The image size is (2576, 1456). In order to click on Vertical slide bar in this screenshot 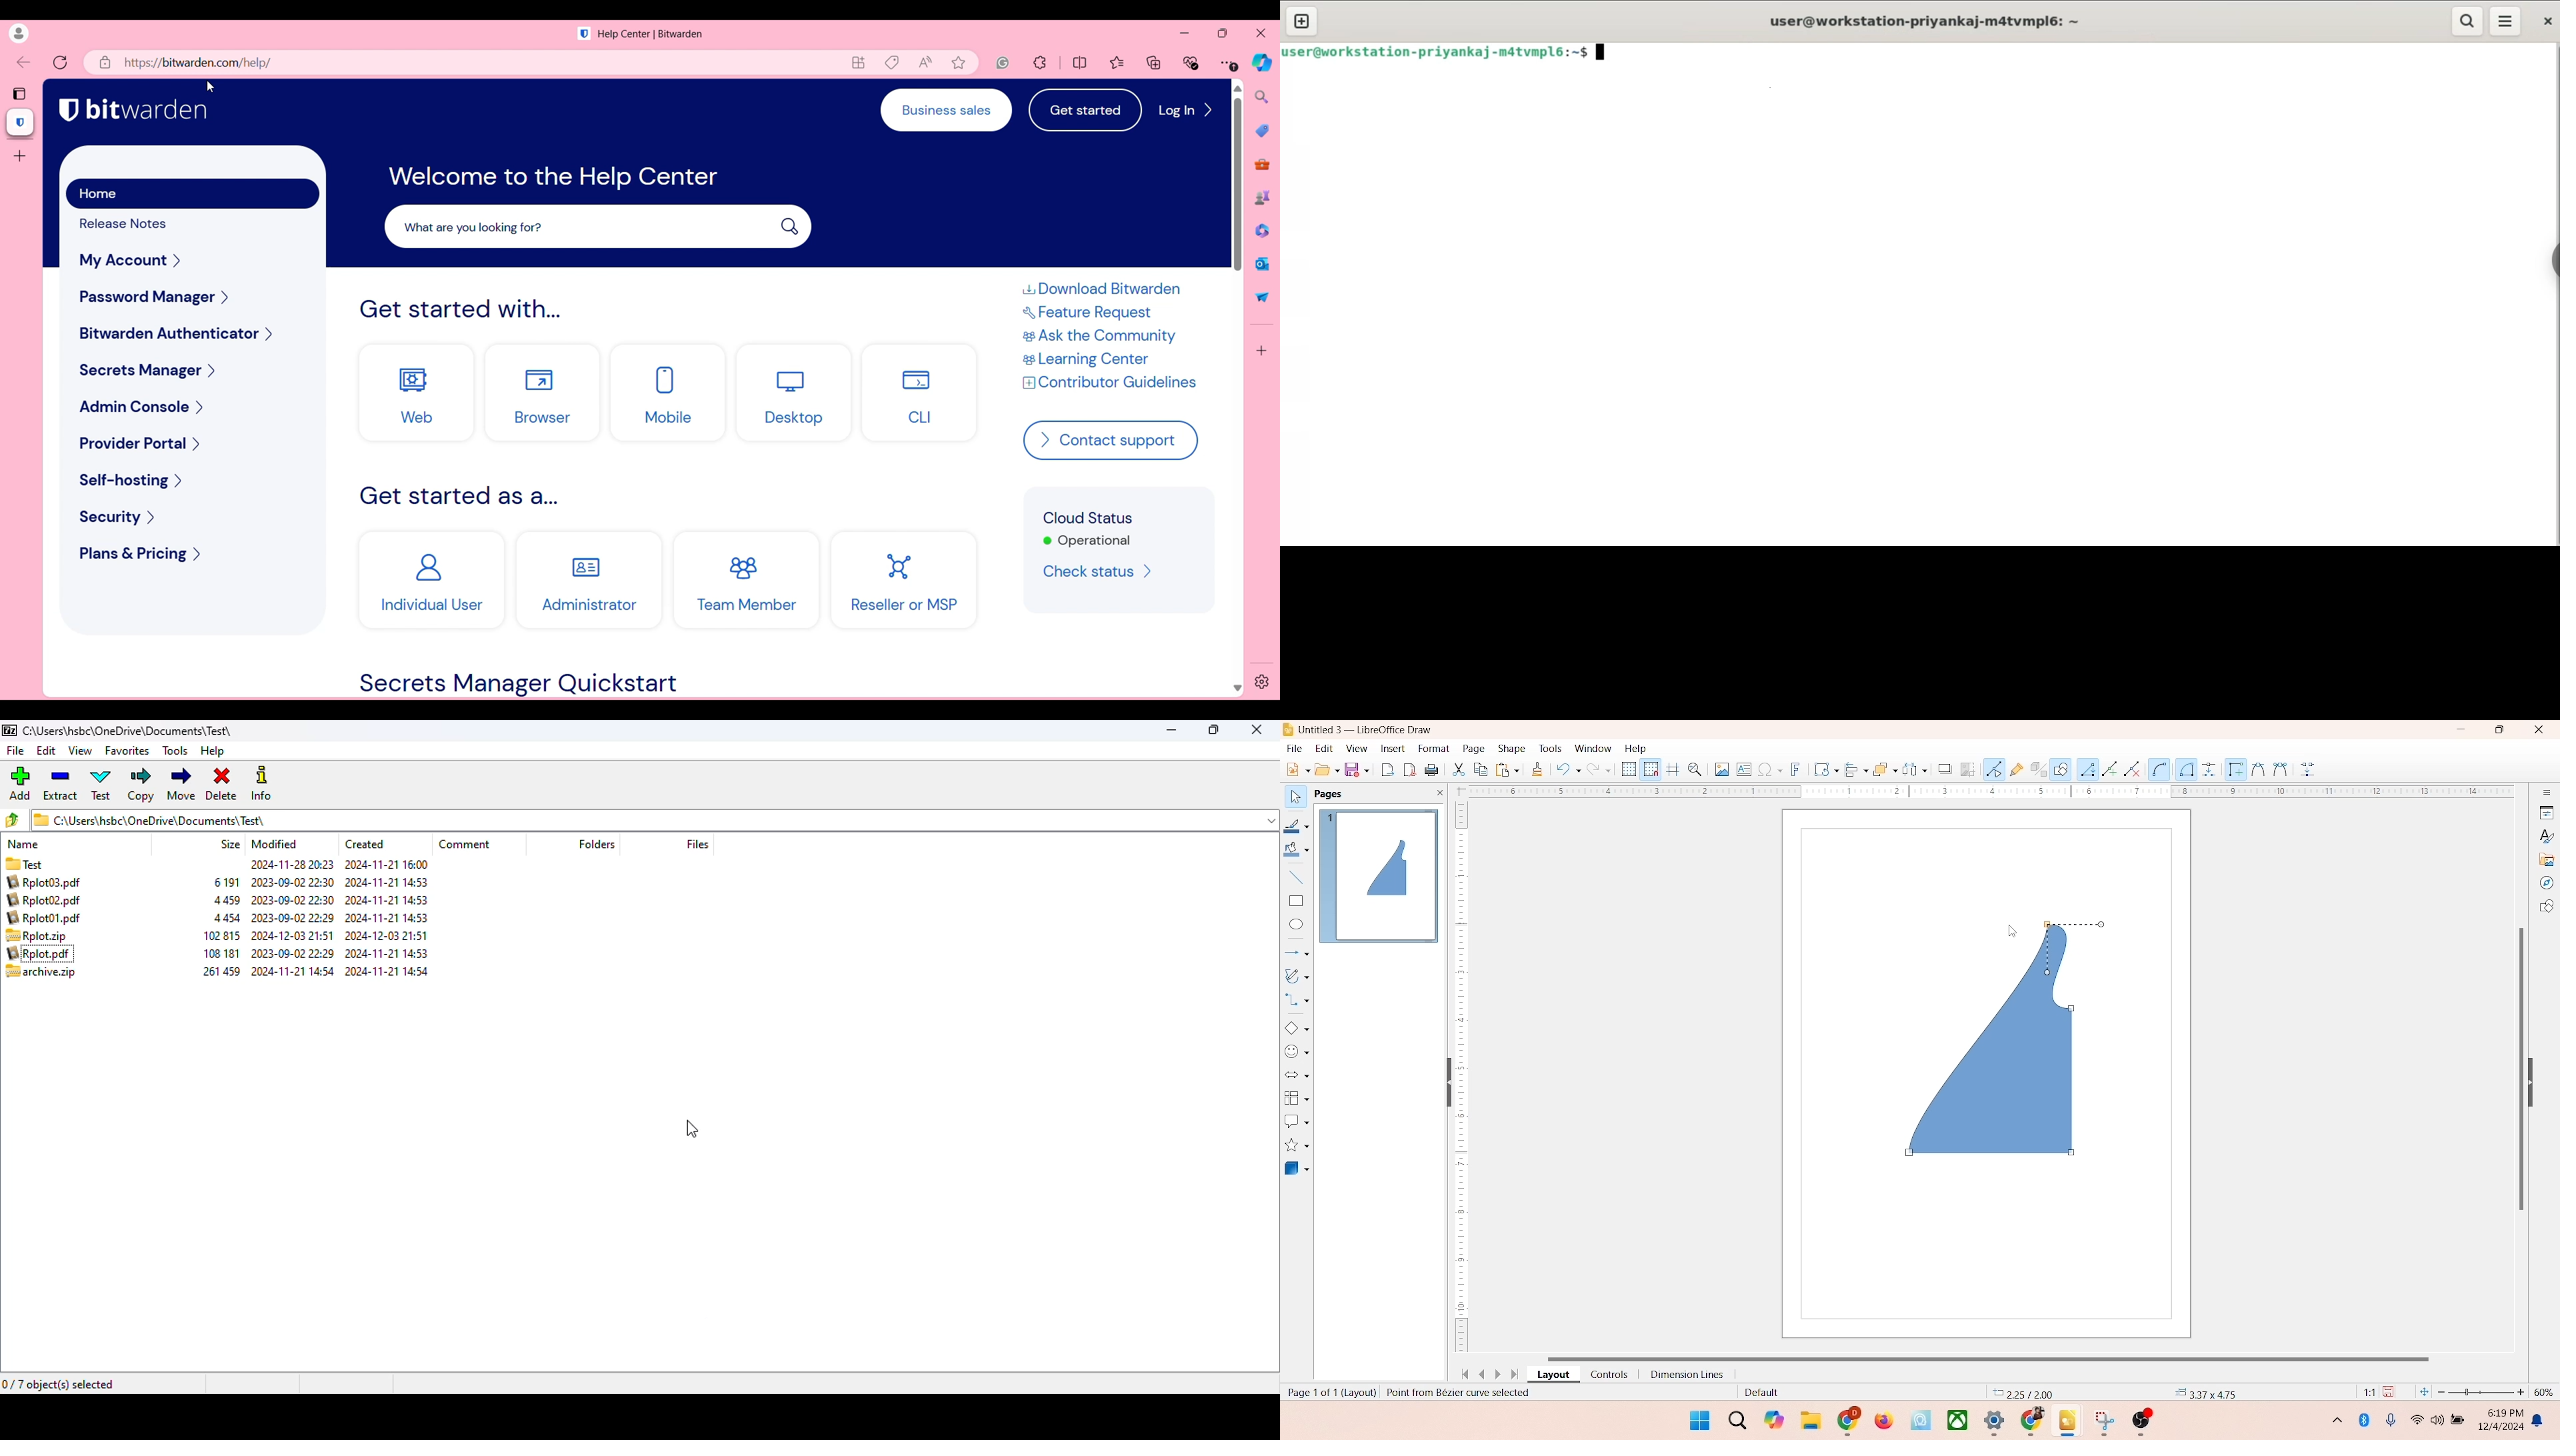, I will do `click(1239, 388)`.